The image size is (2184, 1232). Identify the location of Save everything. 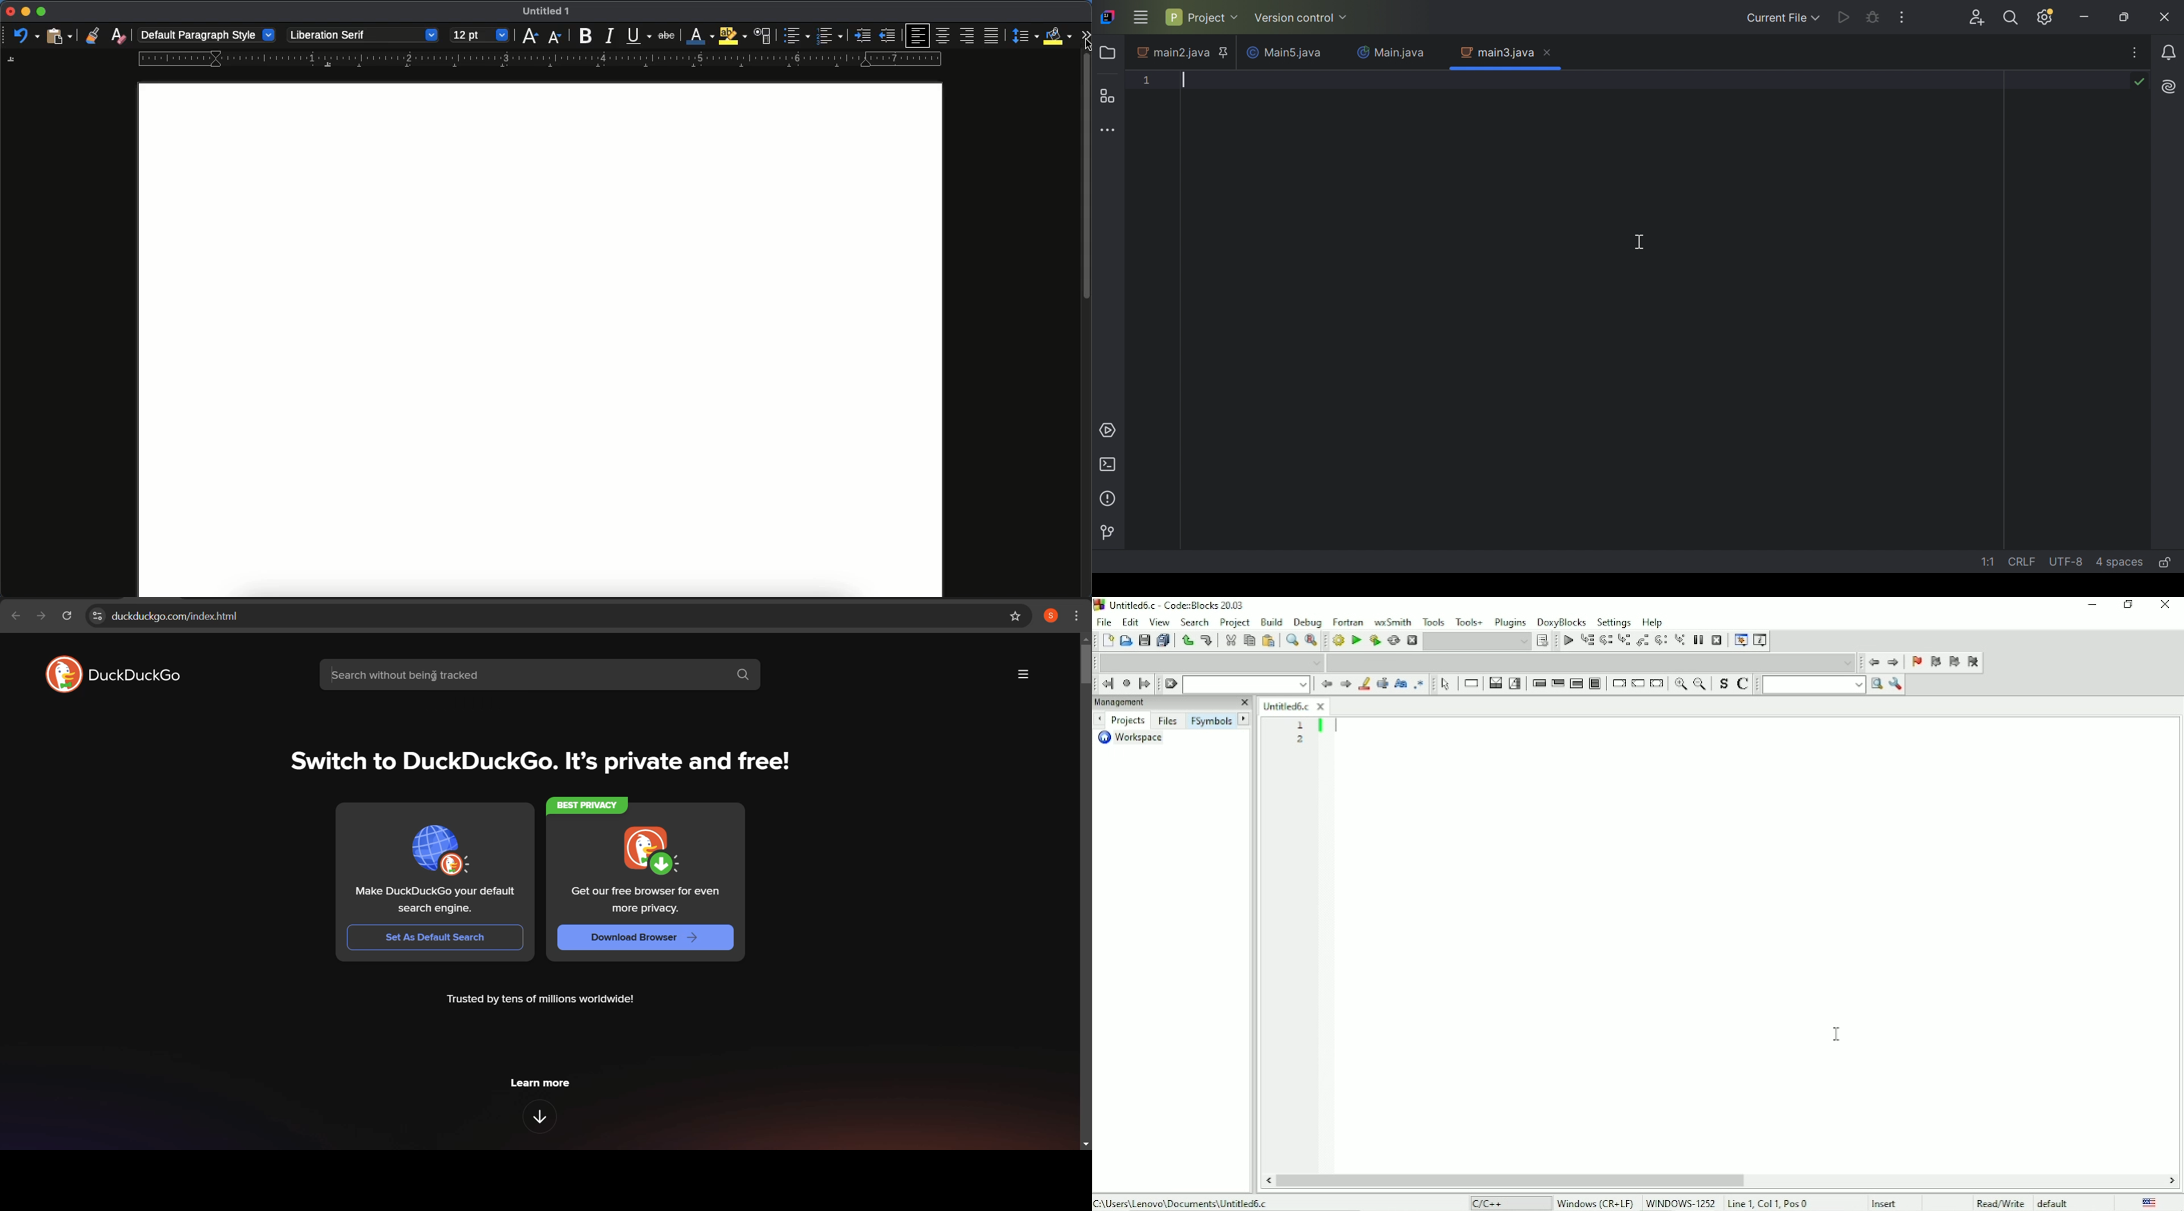
(1164, 640).